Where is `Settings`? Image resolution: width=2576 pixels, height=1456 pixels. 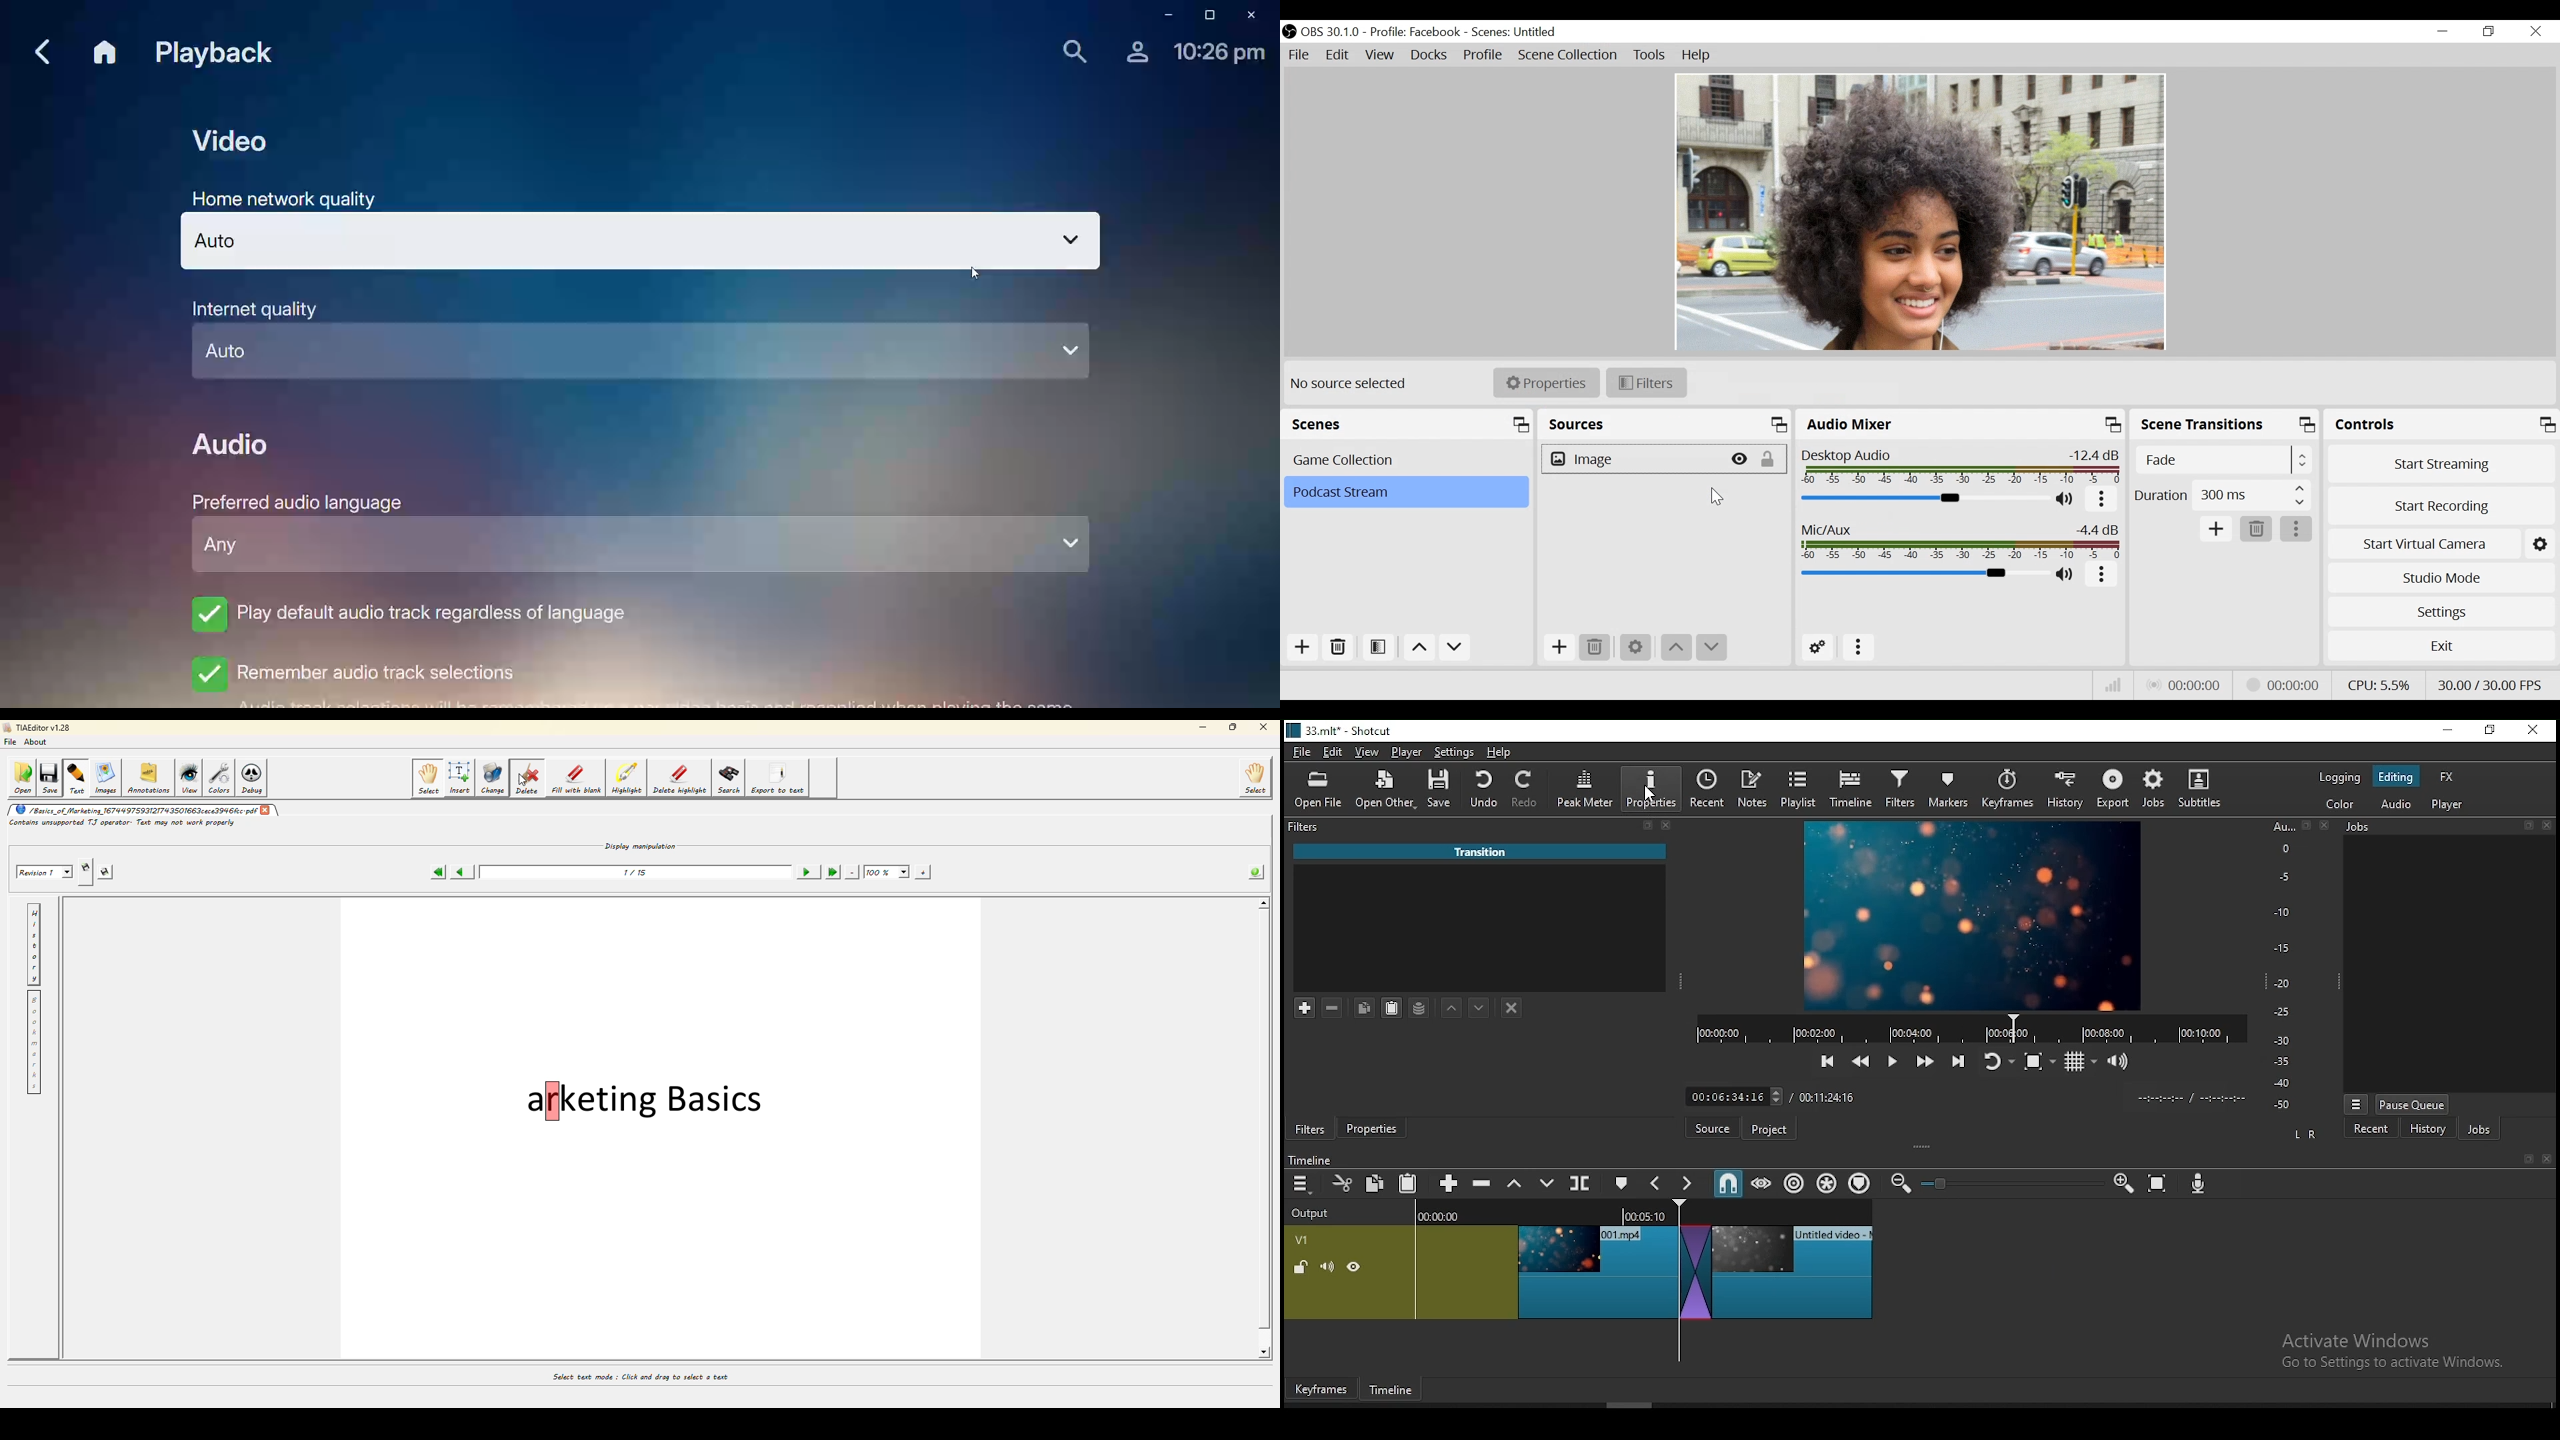
Settings is located at coordinates (2443, 613).